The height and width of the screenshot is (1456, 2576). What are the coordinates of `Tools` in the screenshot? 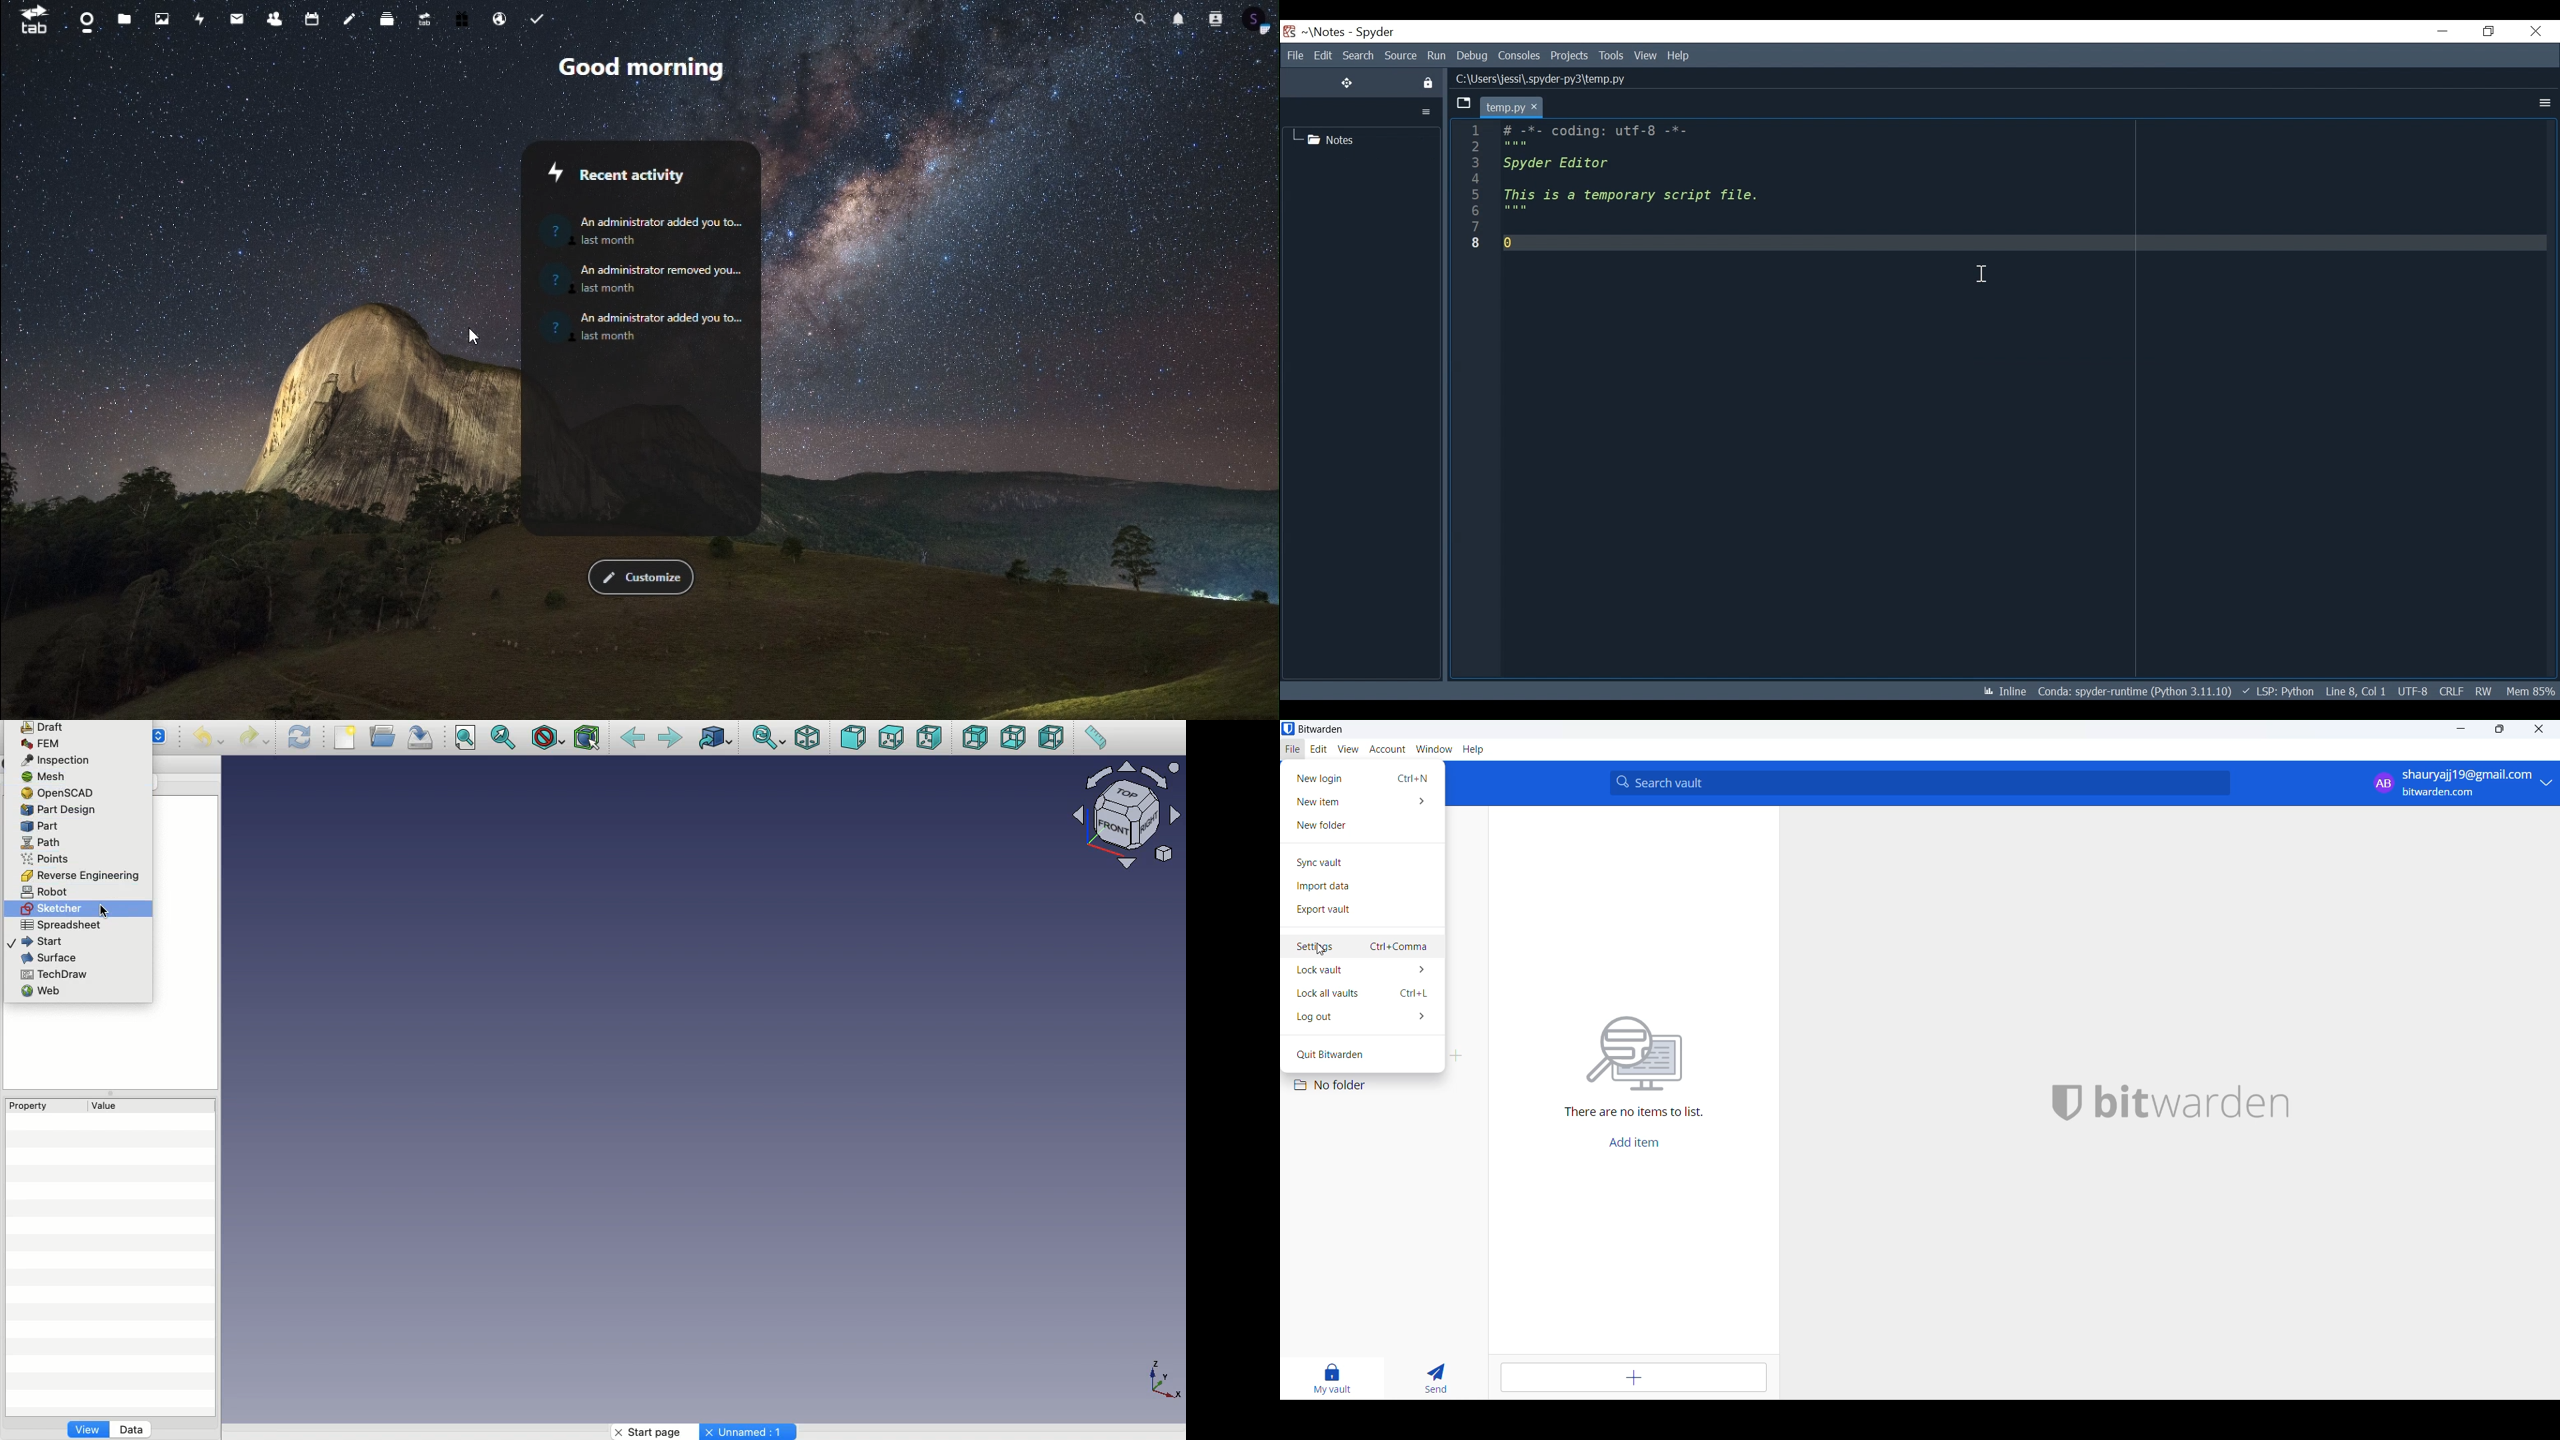 It's located at (1611, 56).